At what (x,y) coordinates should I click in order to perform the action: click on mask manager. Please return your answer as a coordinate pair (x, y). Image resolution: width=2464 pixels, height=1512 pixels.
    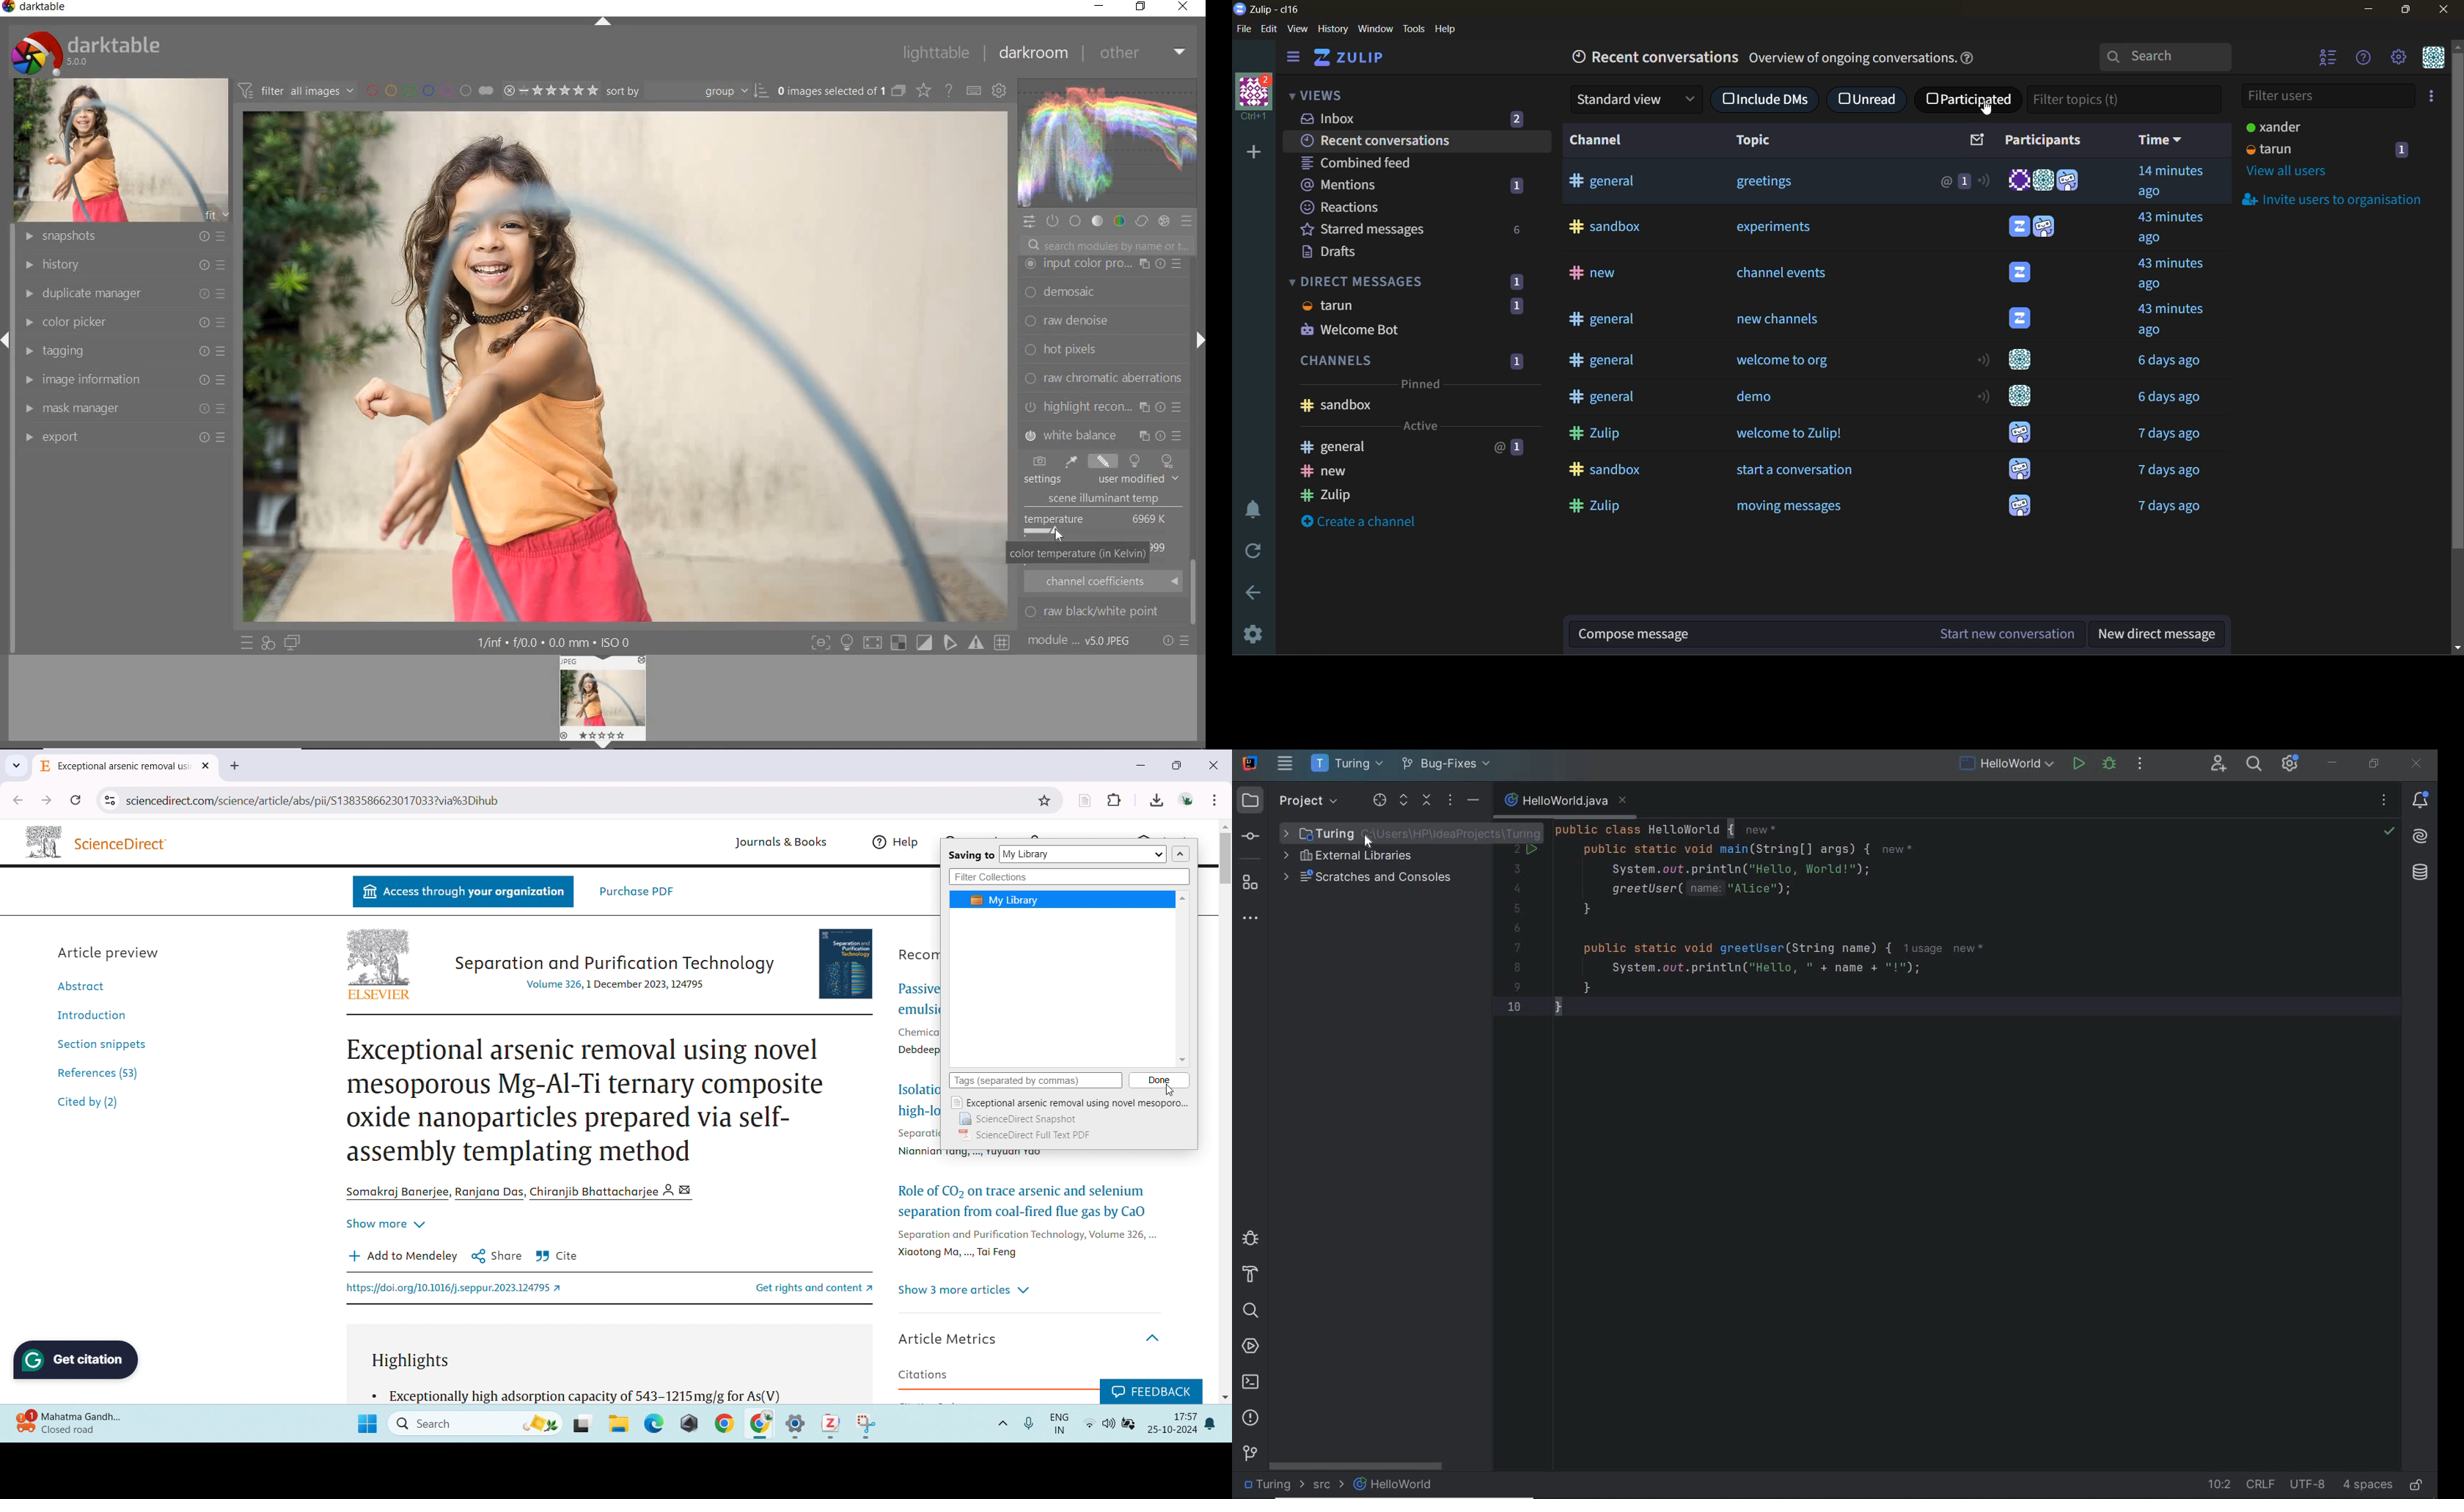
    Looking at the image, I should click on (123, 405).